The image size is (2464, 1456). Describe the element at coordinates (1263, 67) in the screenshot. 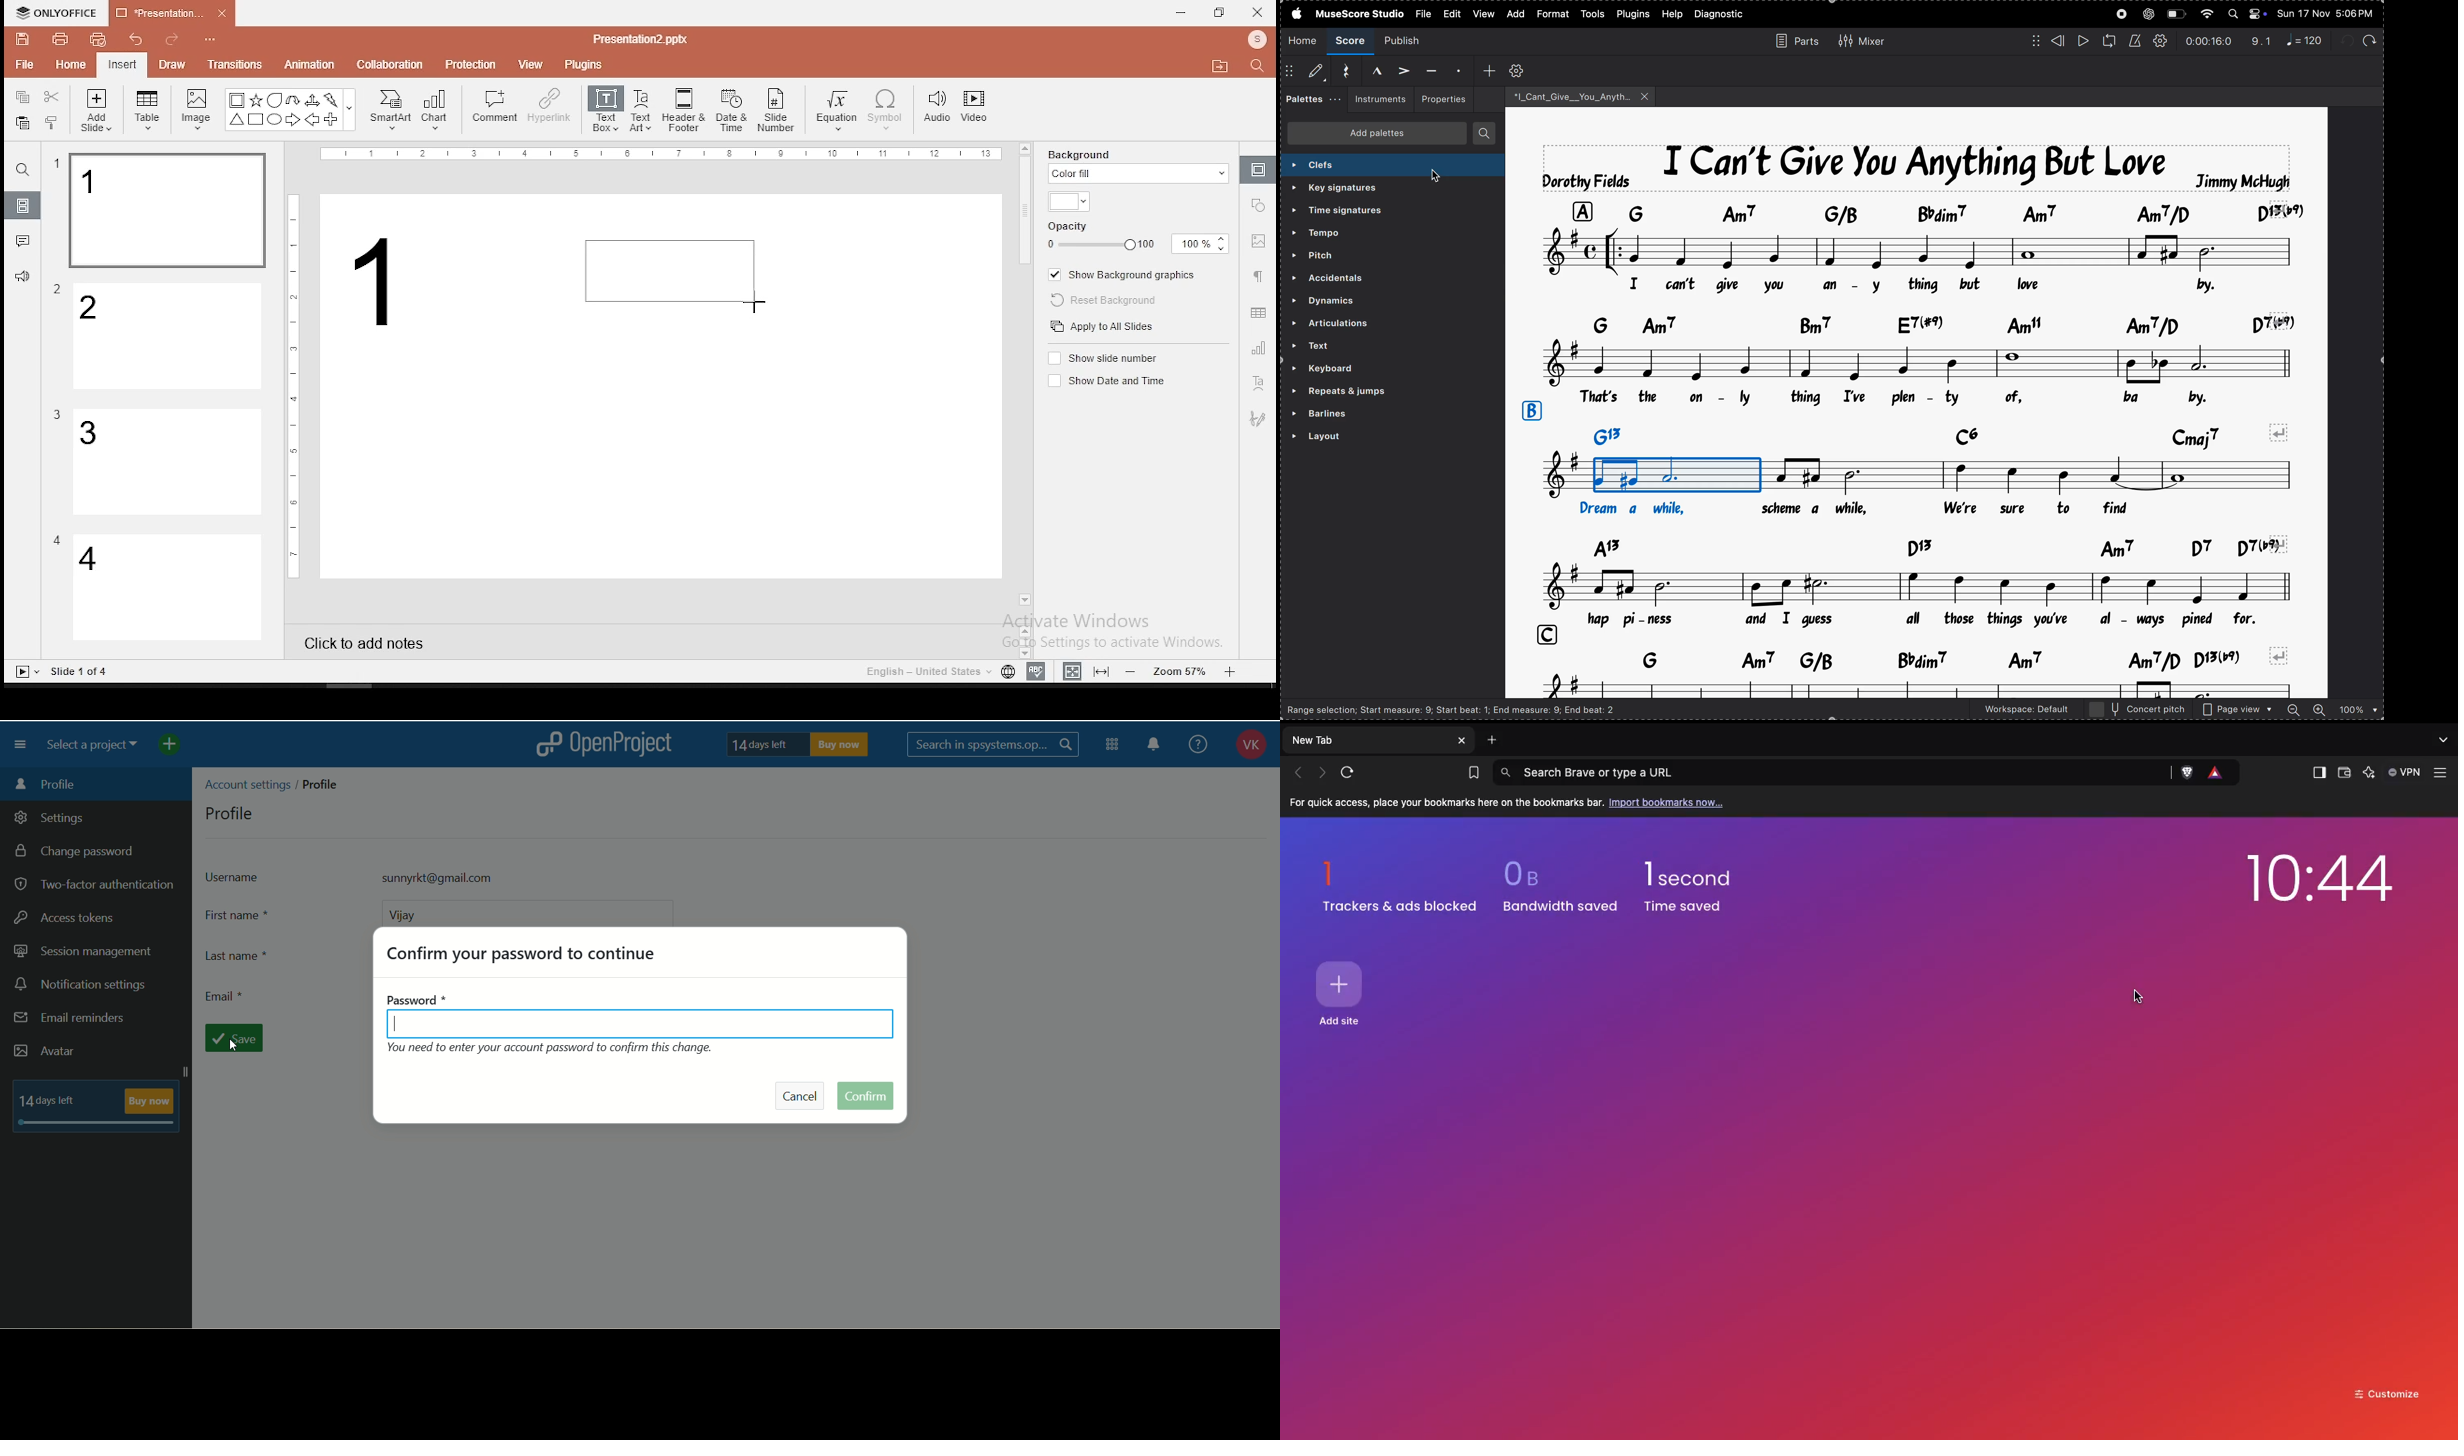

I see `Search` at that location.